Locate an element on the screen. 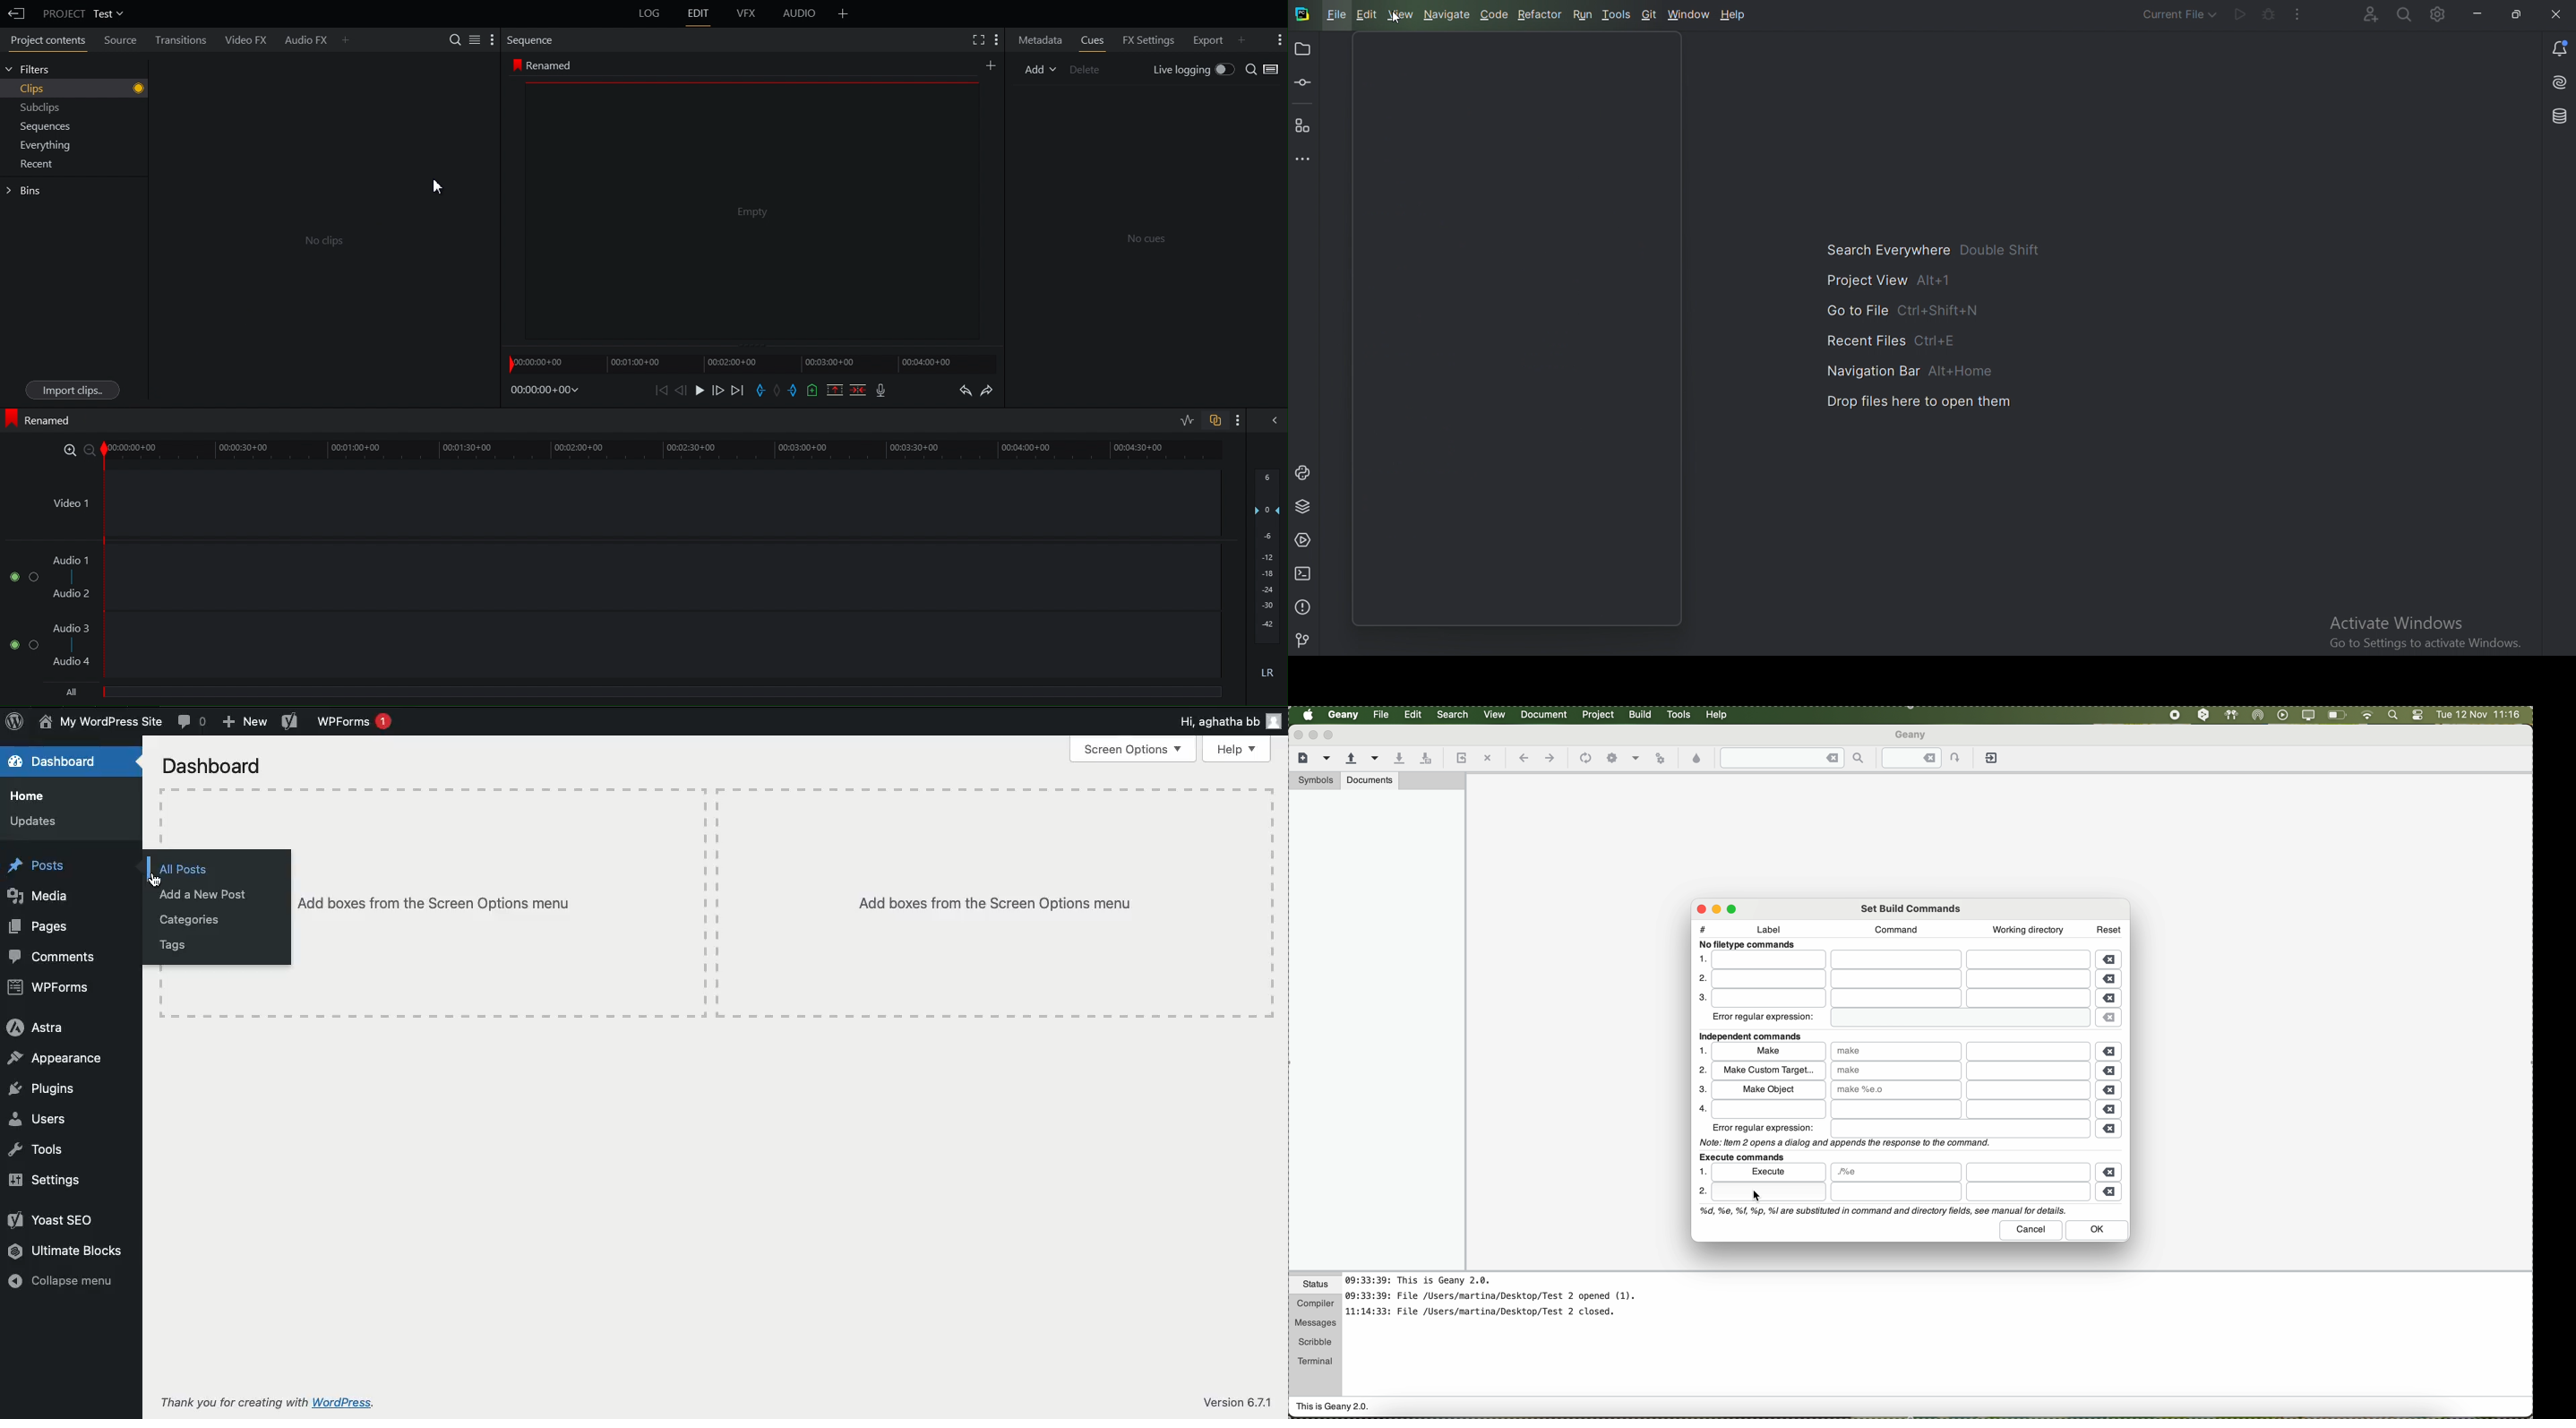  Current file is located at coordinates (2169, 15).